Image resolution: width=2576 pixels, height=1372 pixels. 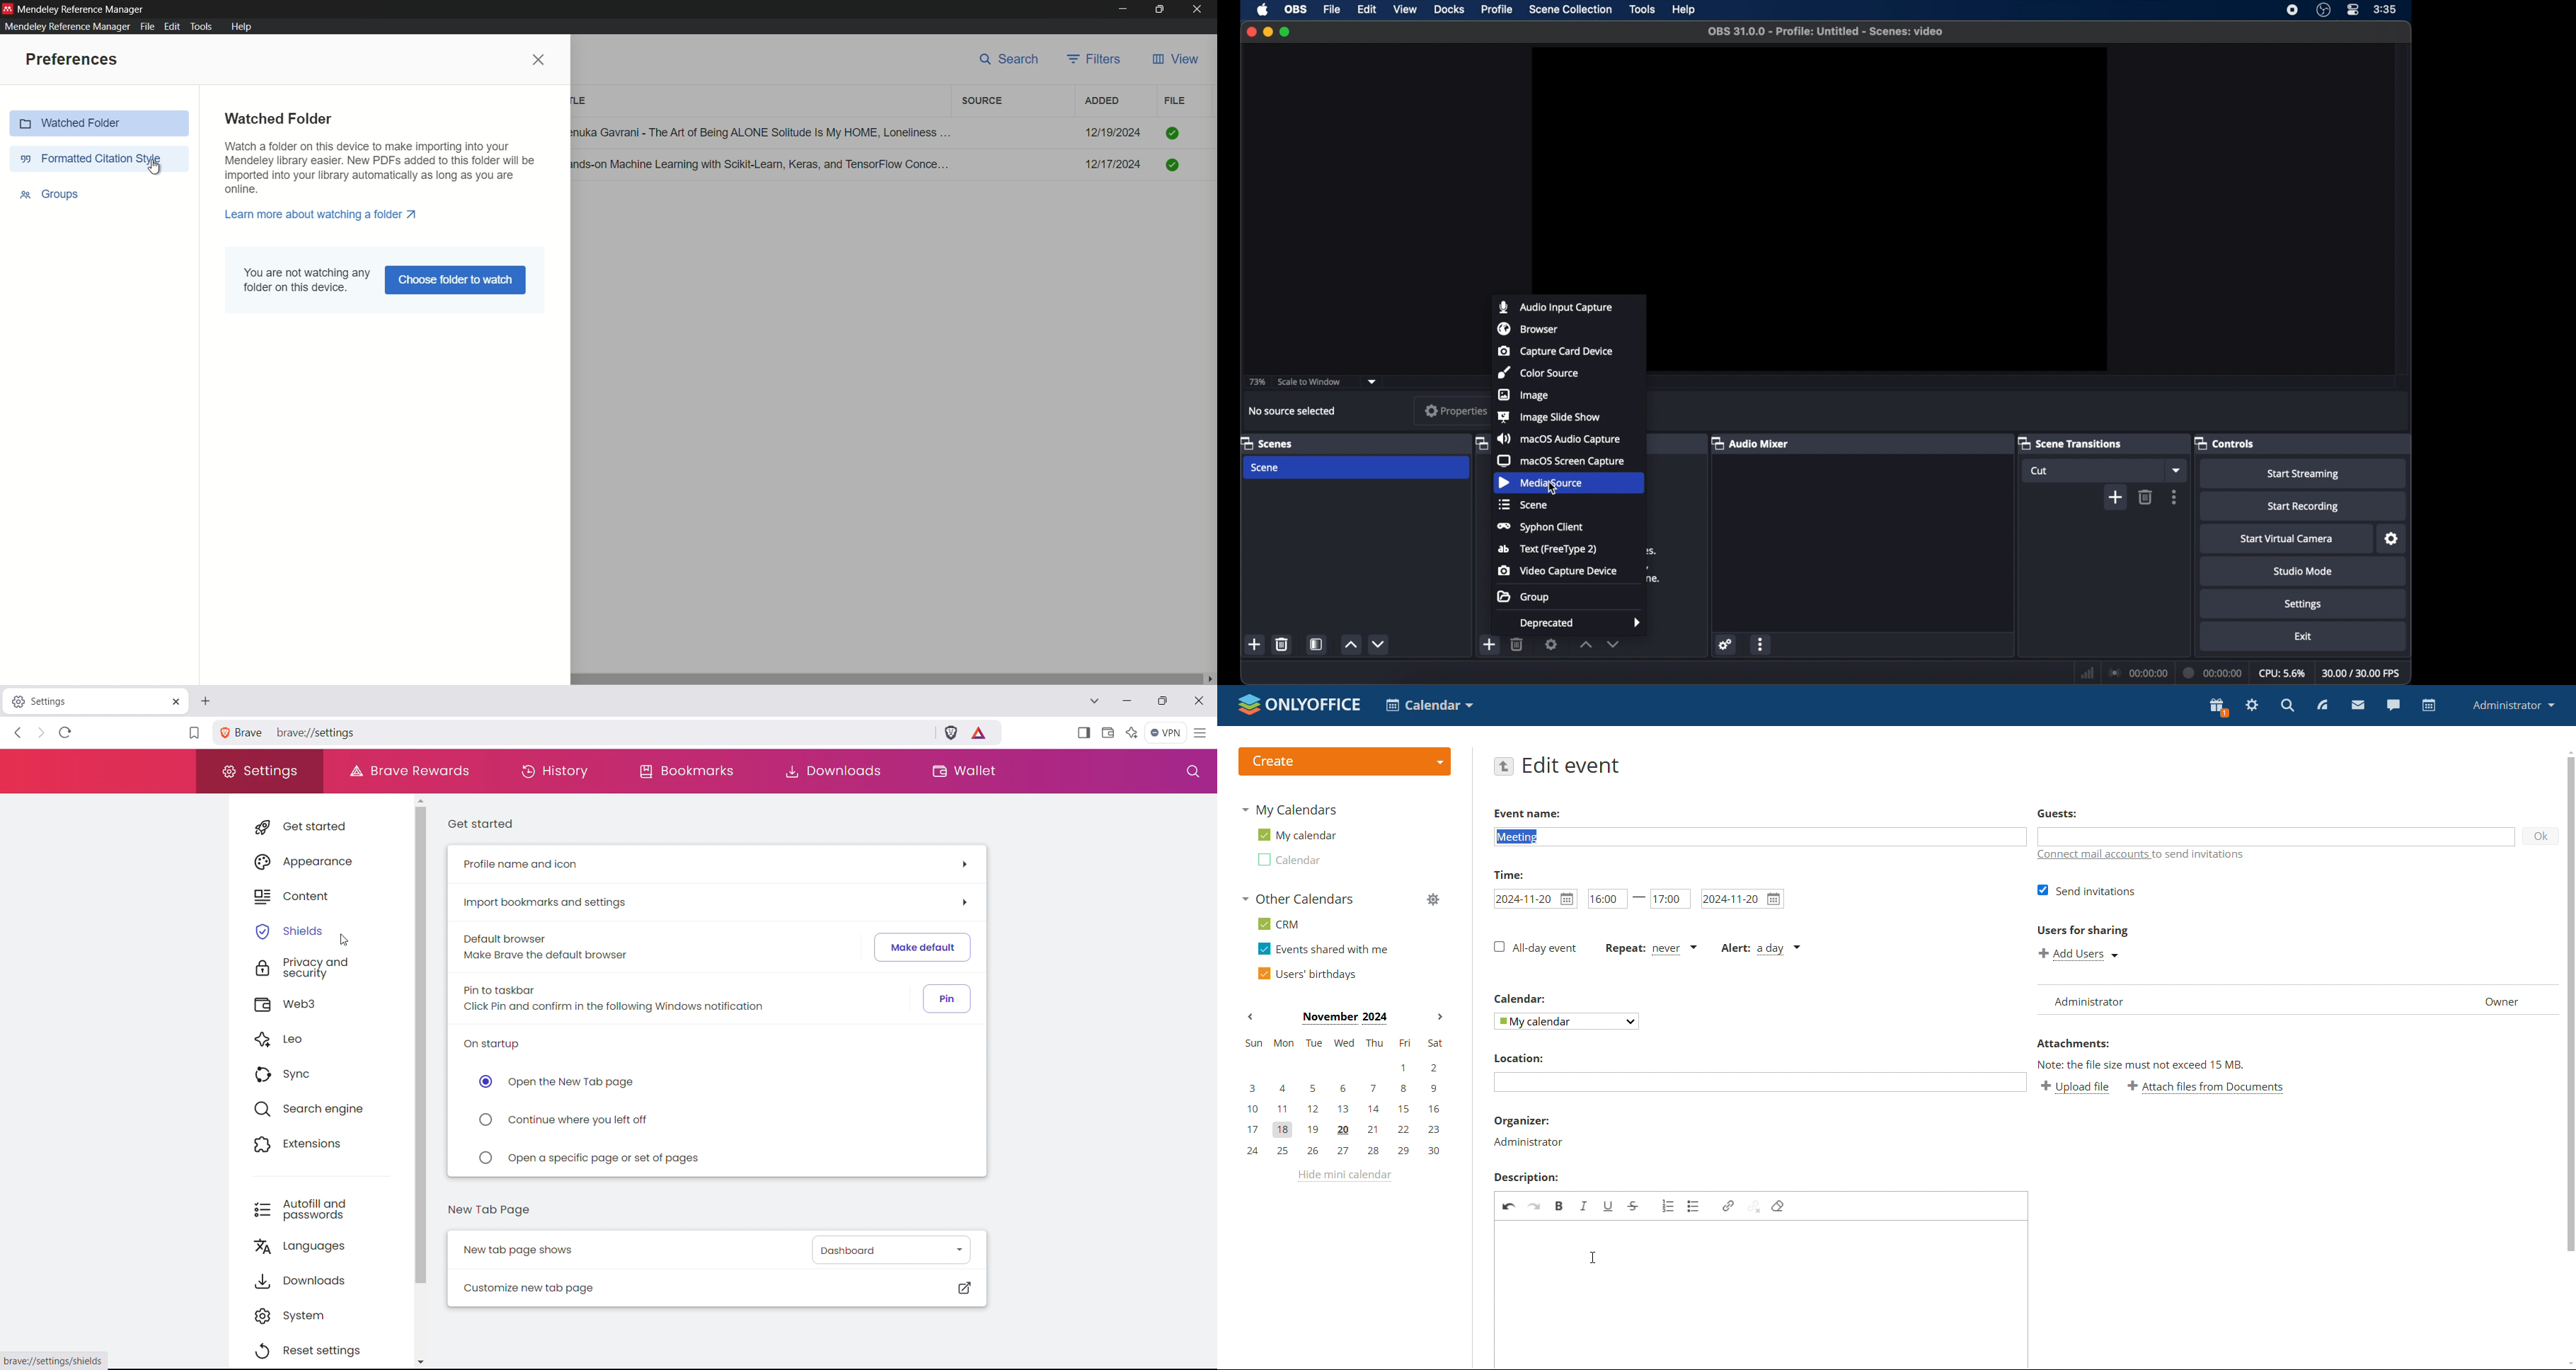 What do you see at coordinates (1524, 395) in the screenshot?
I see `image` at bounding box center [1524, 395].